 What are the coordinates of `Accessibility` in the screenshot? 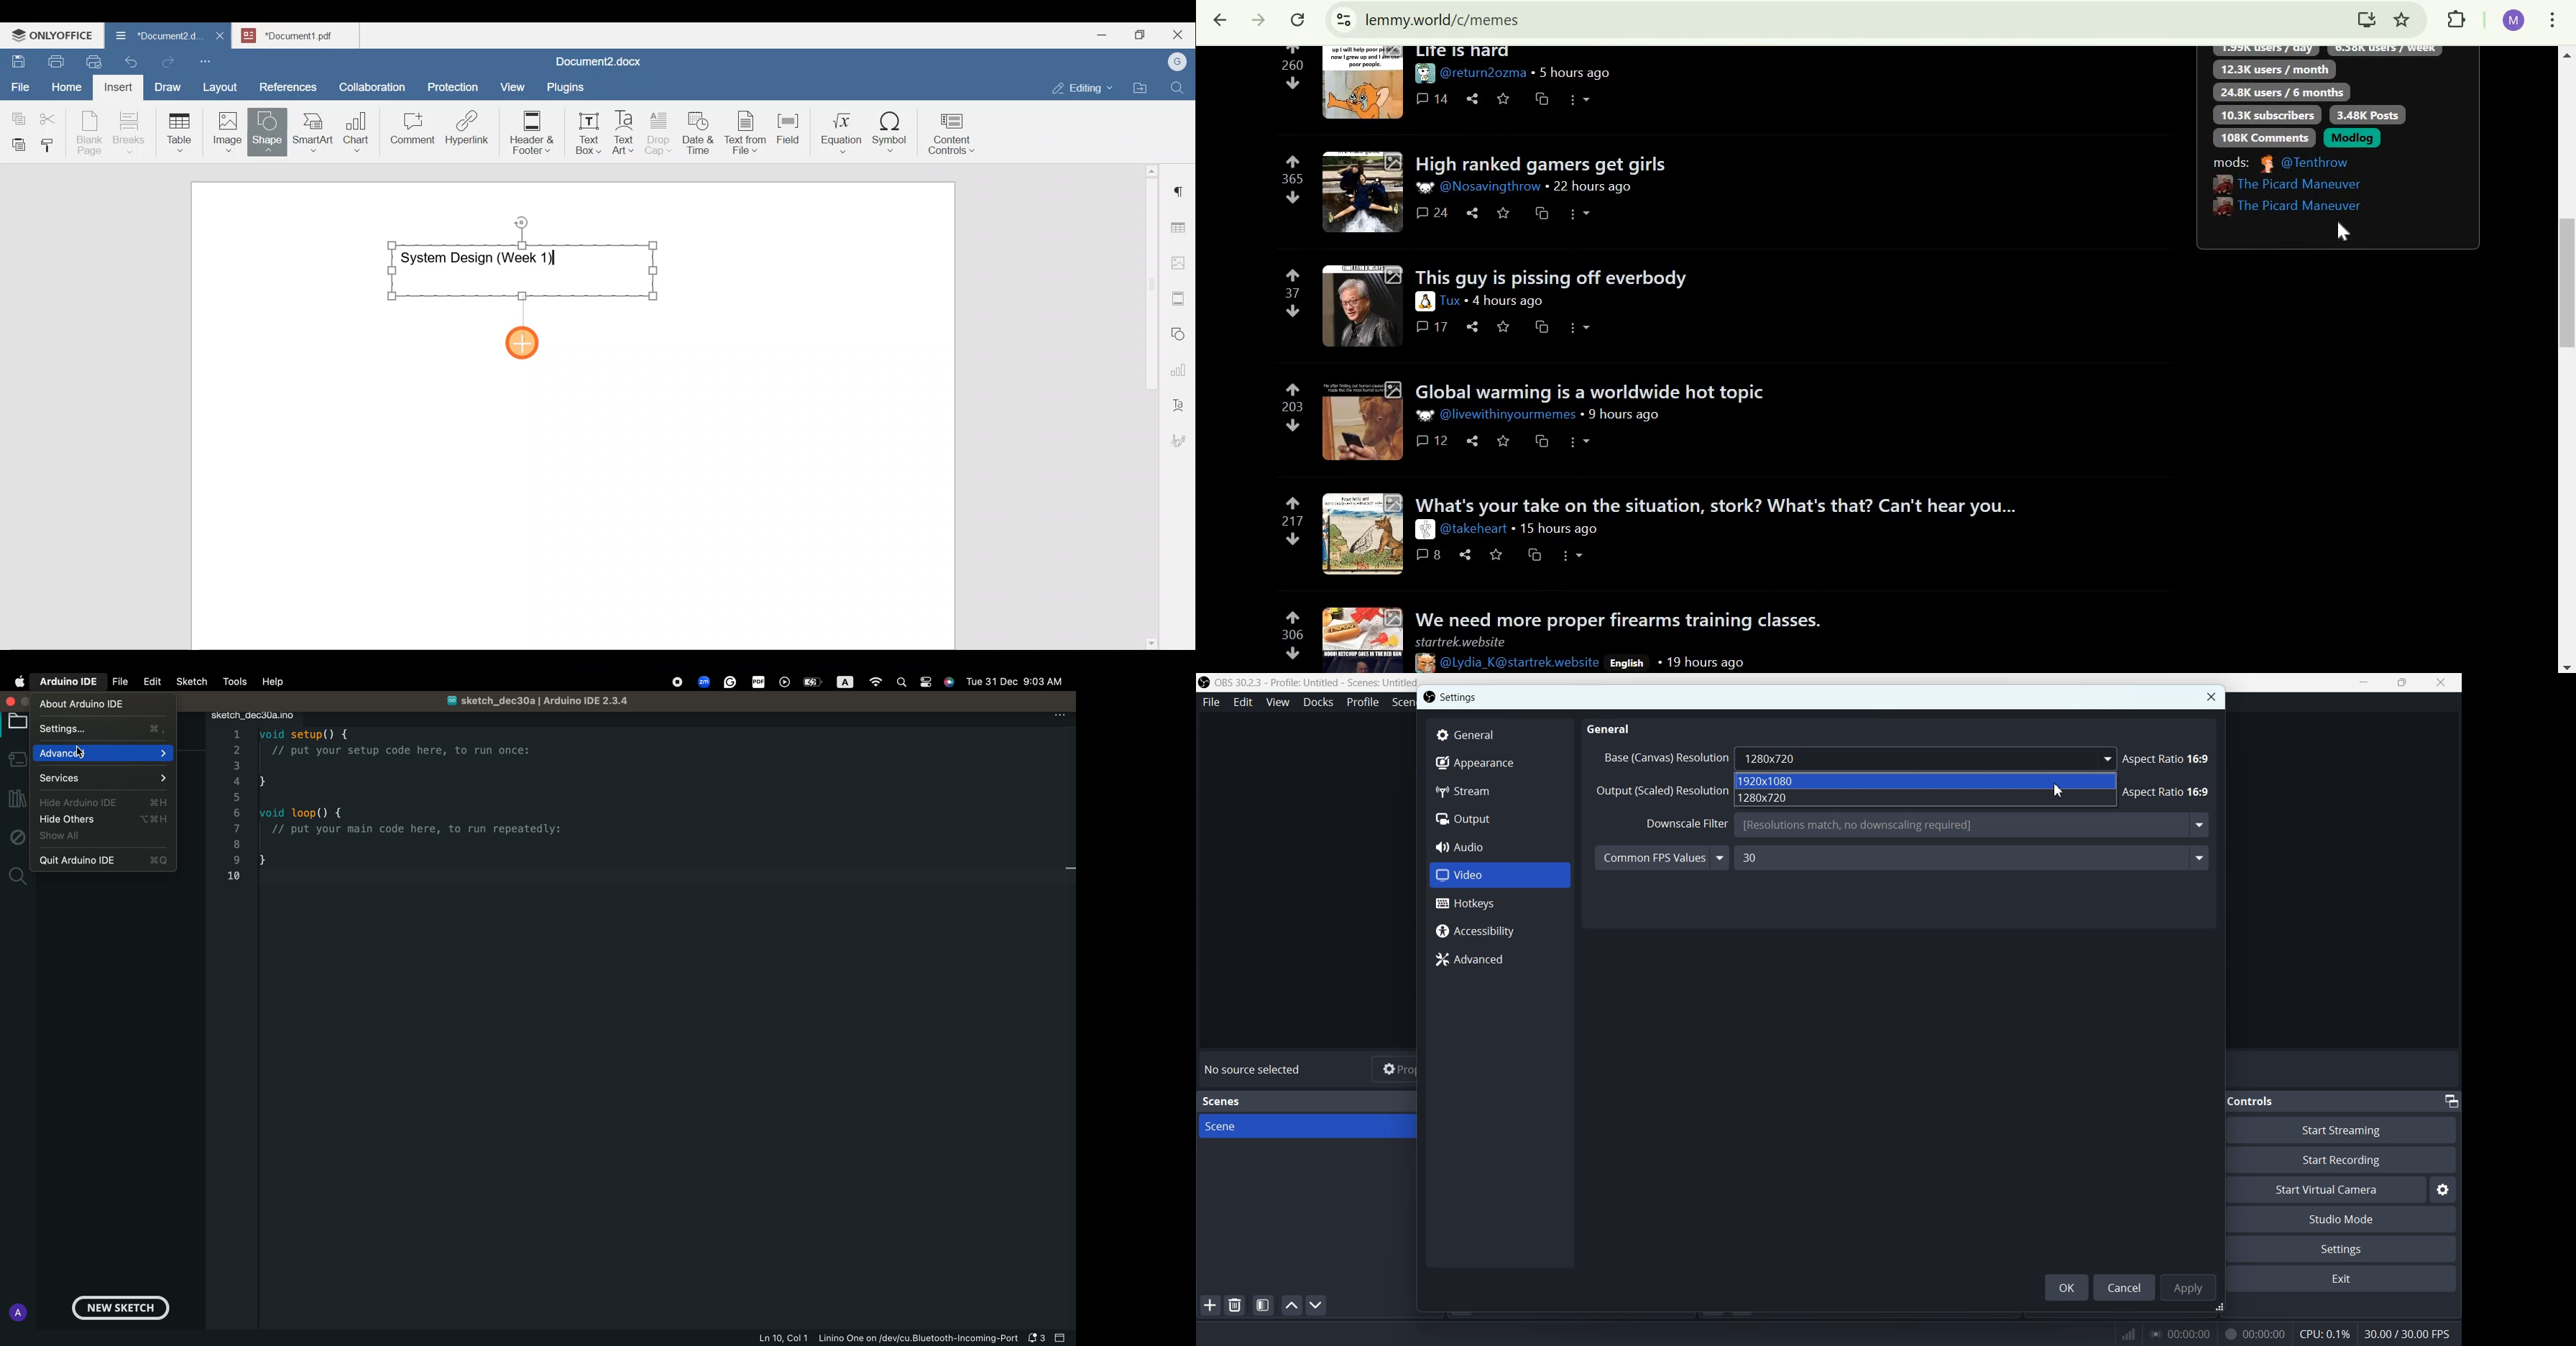 It's located at (1499, 932).